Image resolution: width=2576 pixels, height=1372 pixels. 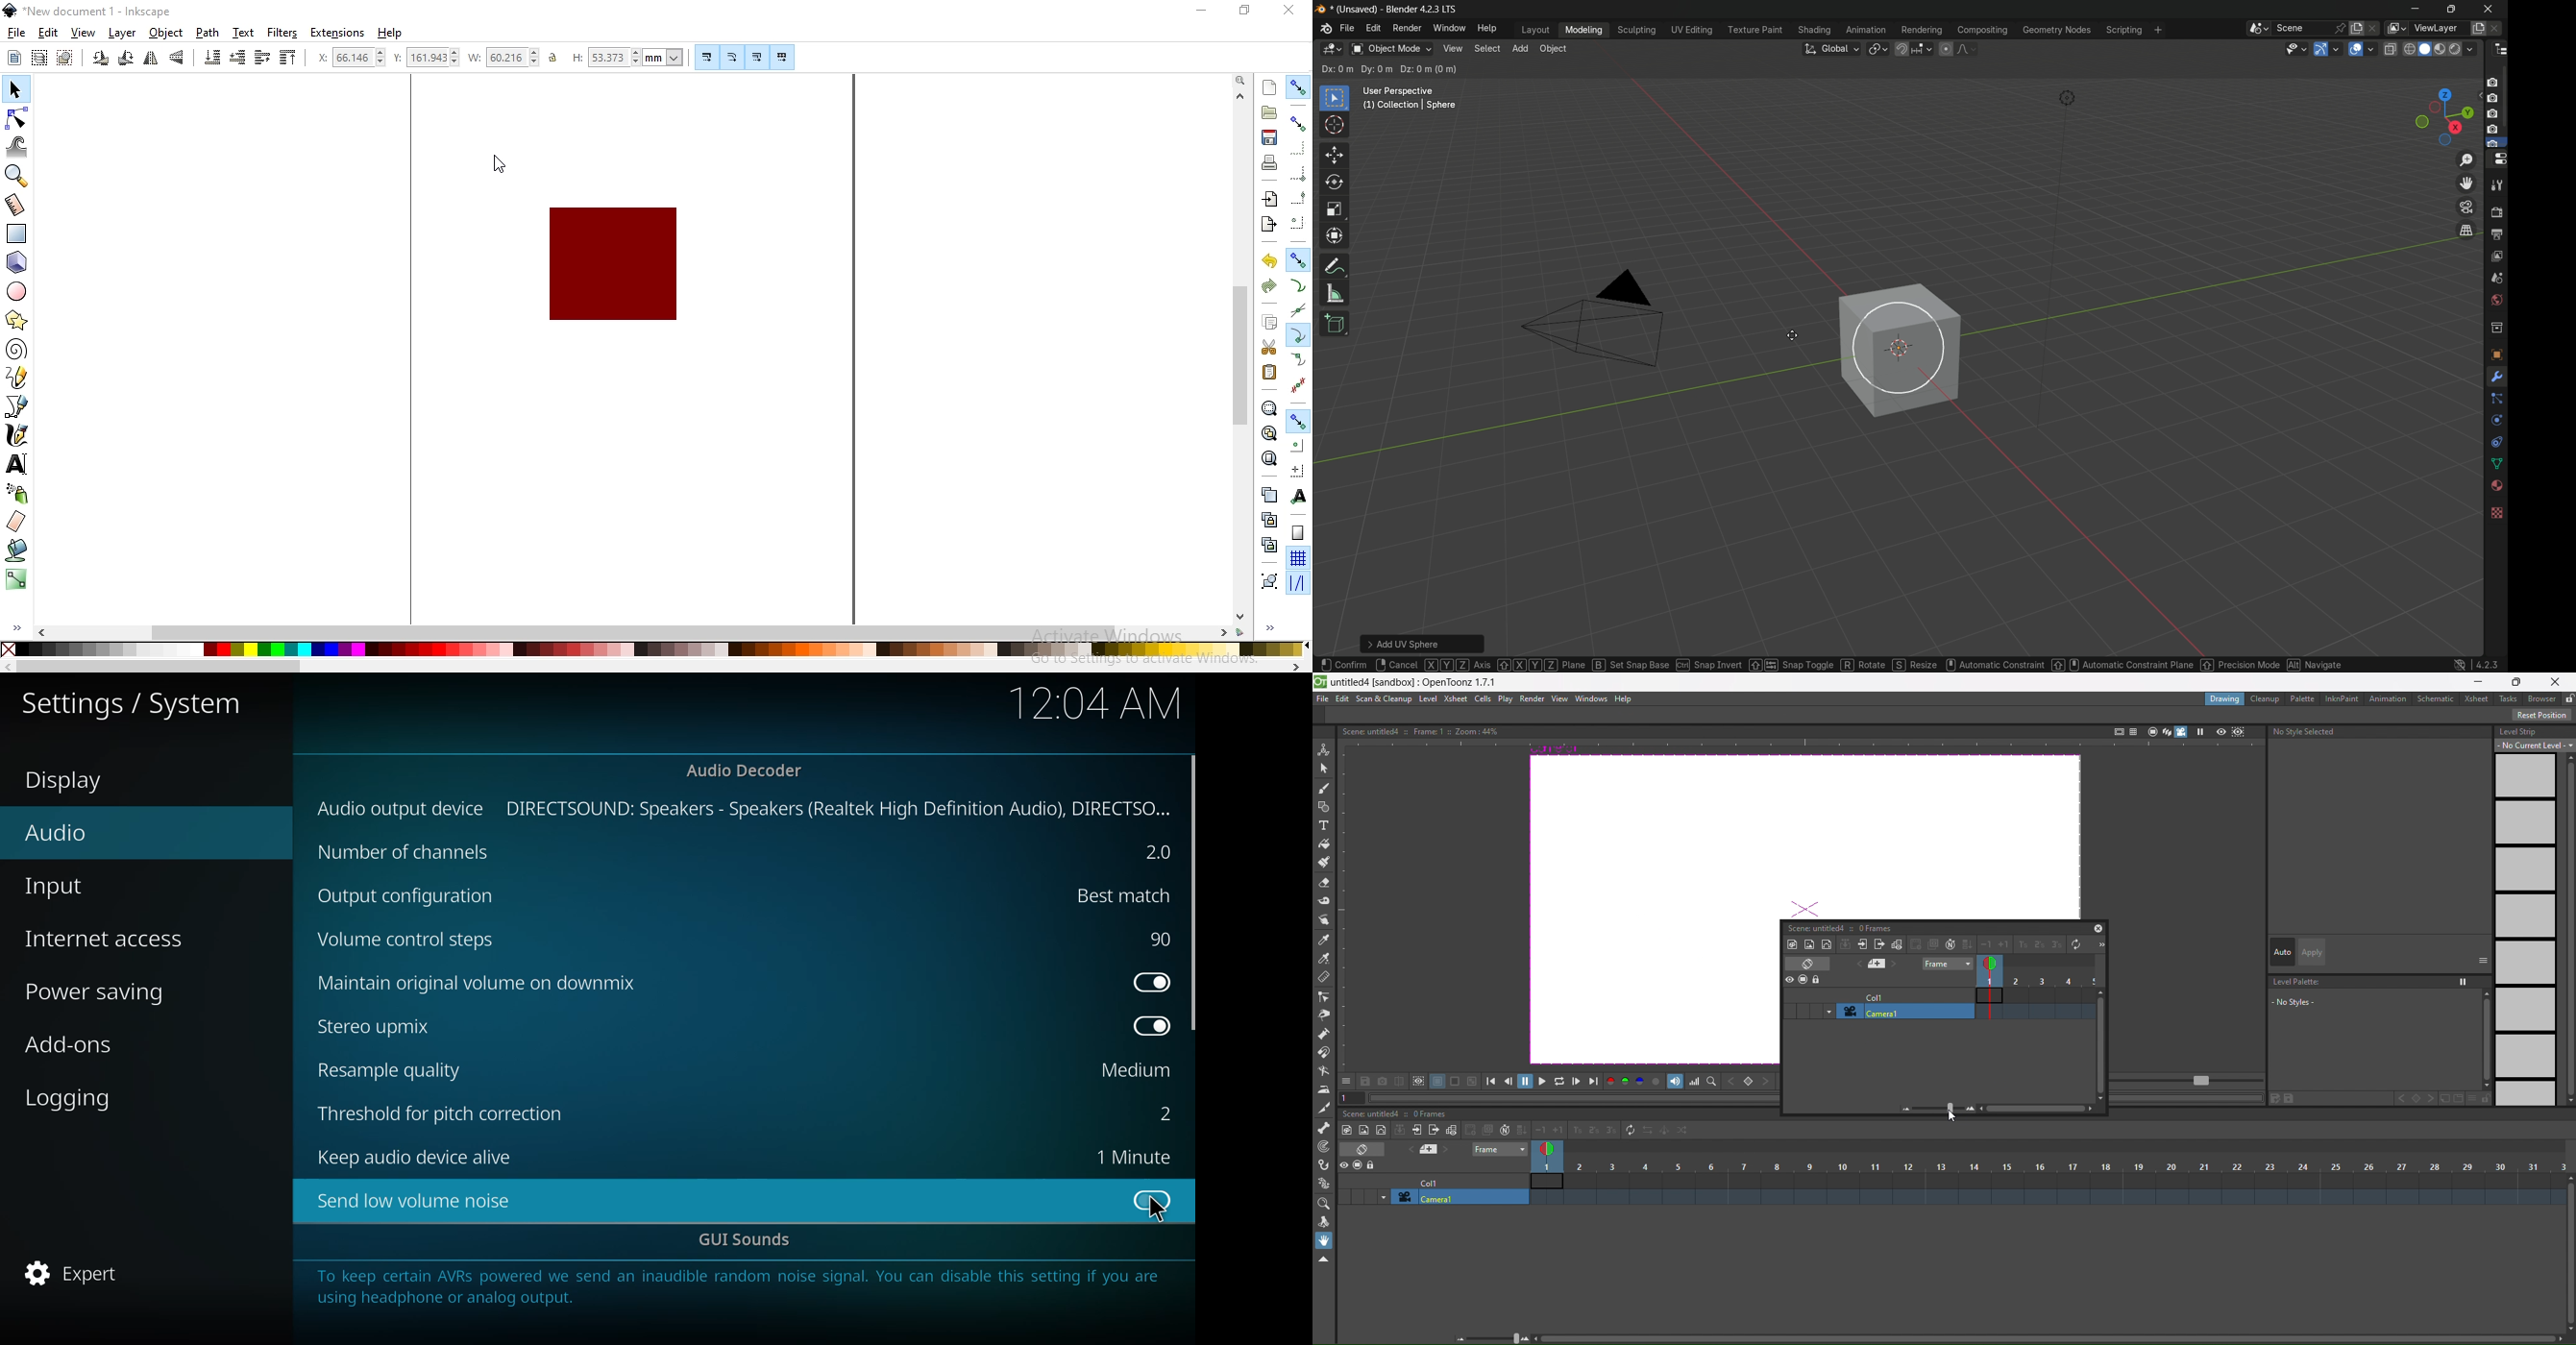 I want to click on internet access , so click(x=112, y=935).